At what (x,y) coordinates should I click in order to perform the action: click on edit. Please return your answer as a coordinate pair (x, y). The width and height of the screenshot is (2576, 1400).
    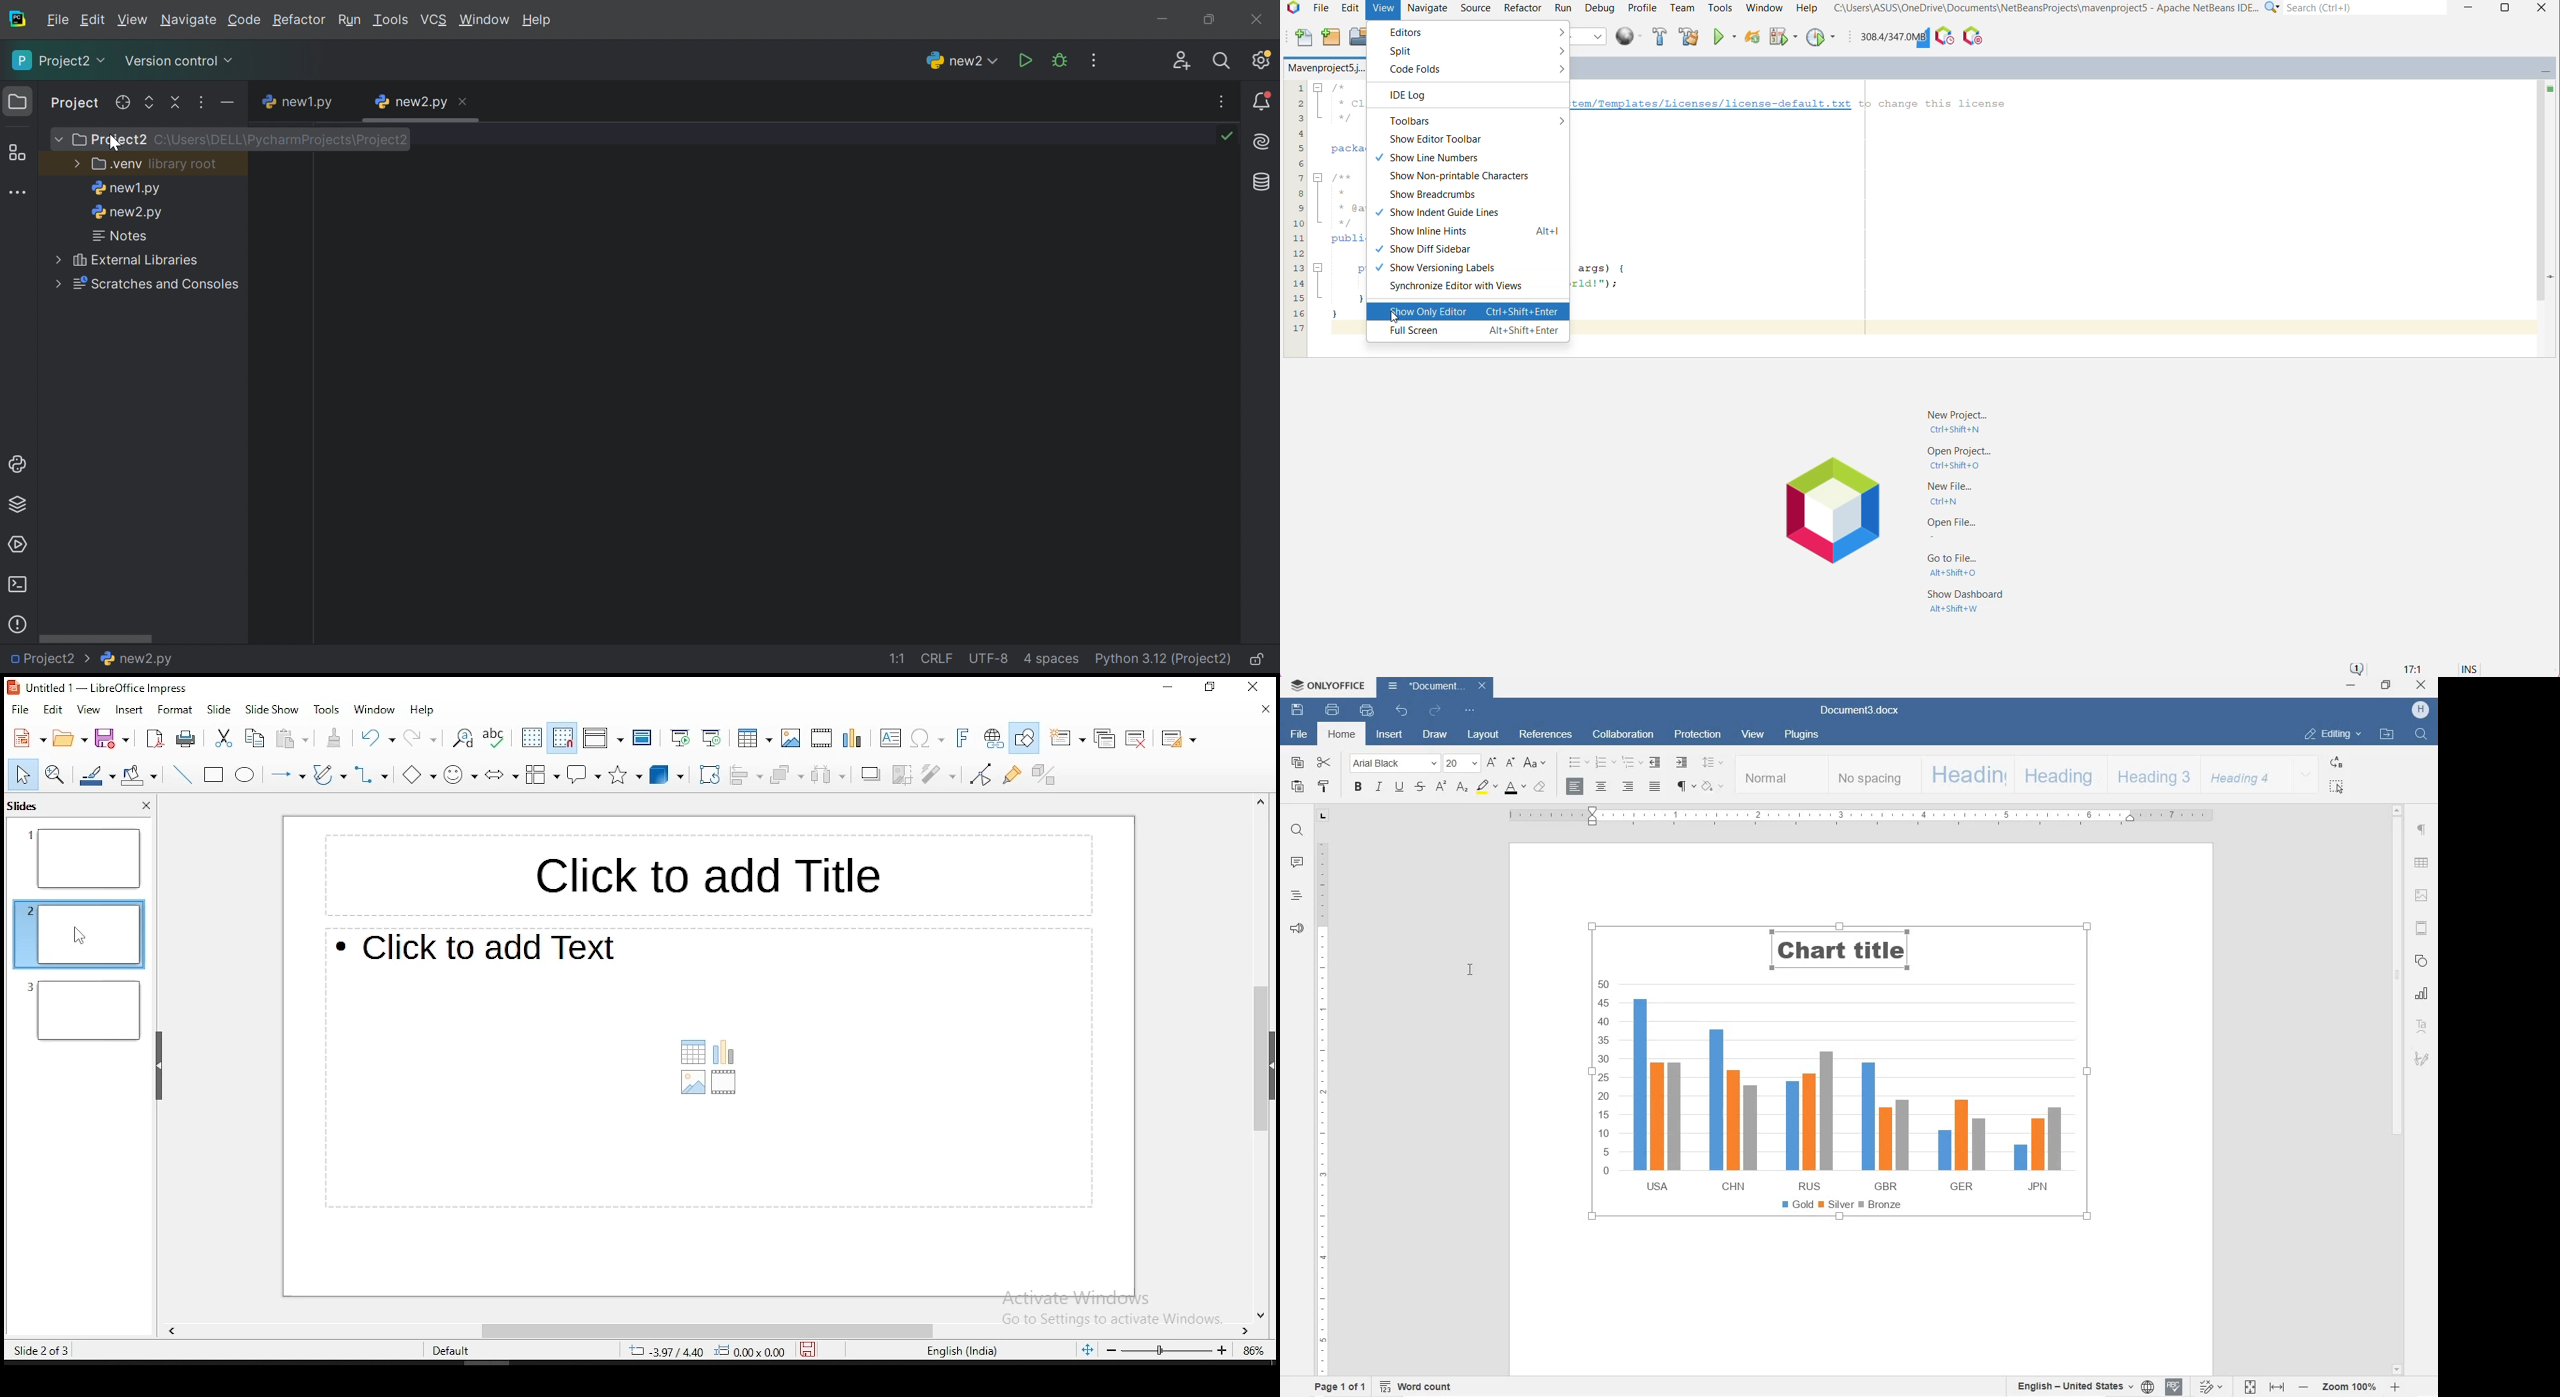
    Looking at the image, I should click on (53, 712).